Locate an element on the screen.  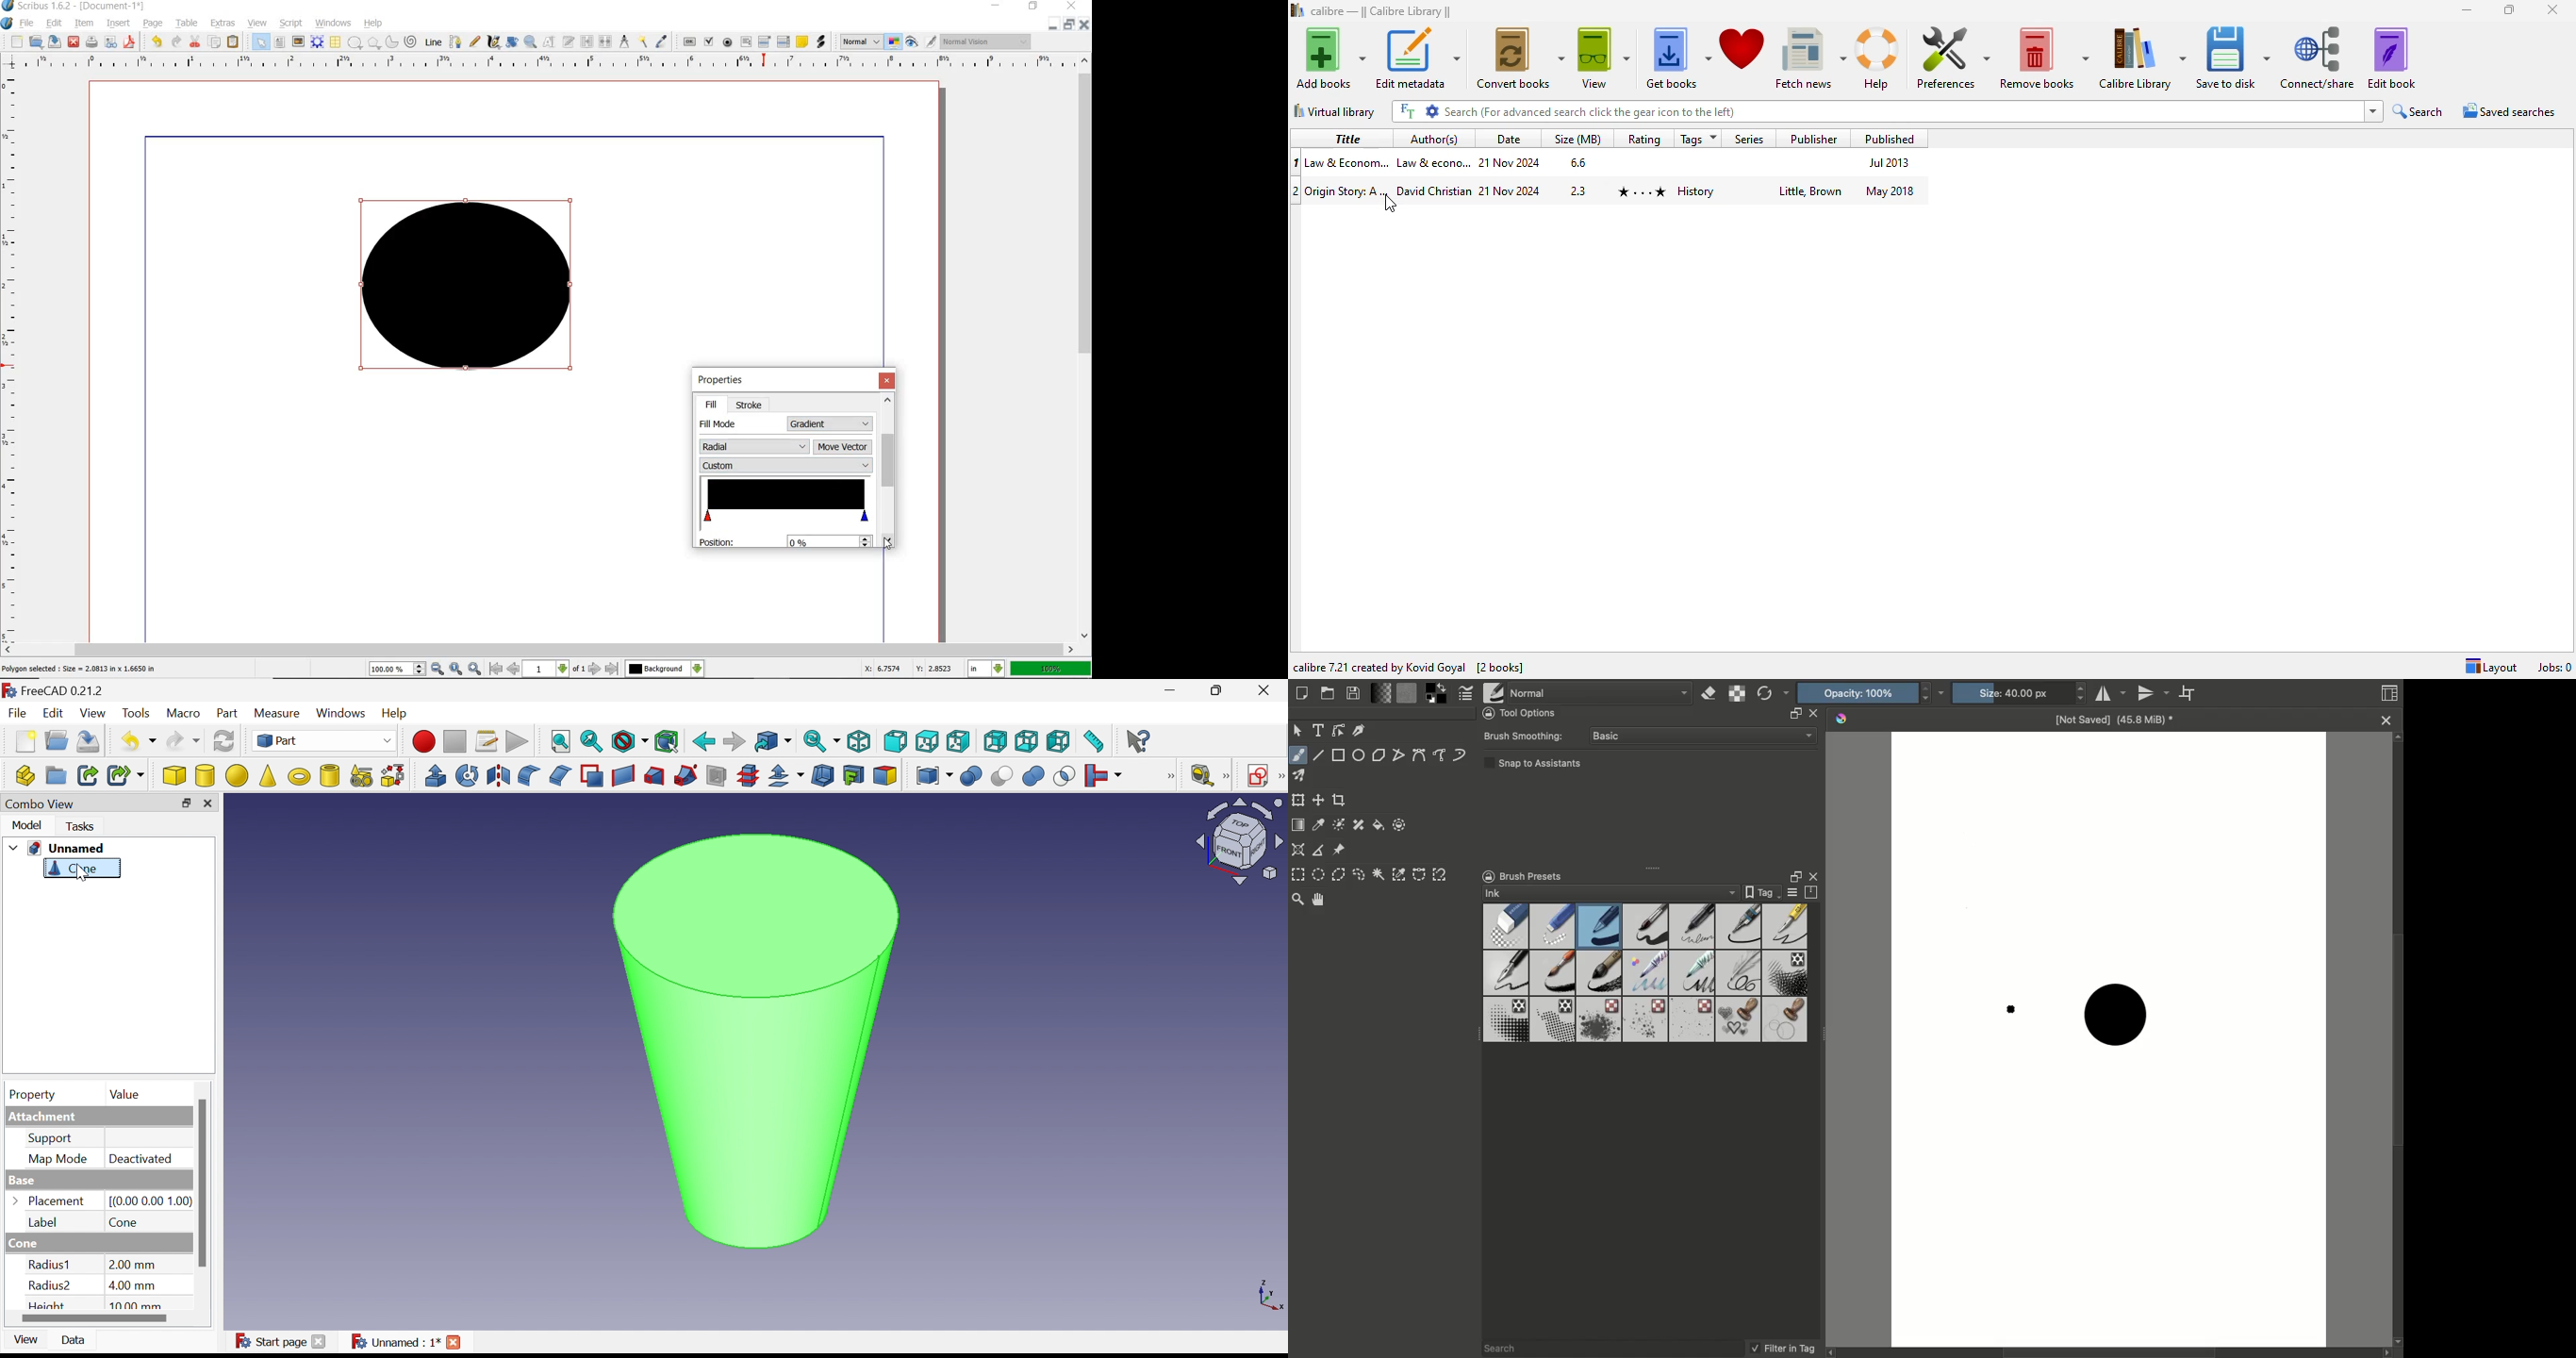
ZOOM FACTOR is located at coordinates (1051, 669).